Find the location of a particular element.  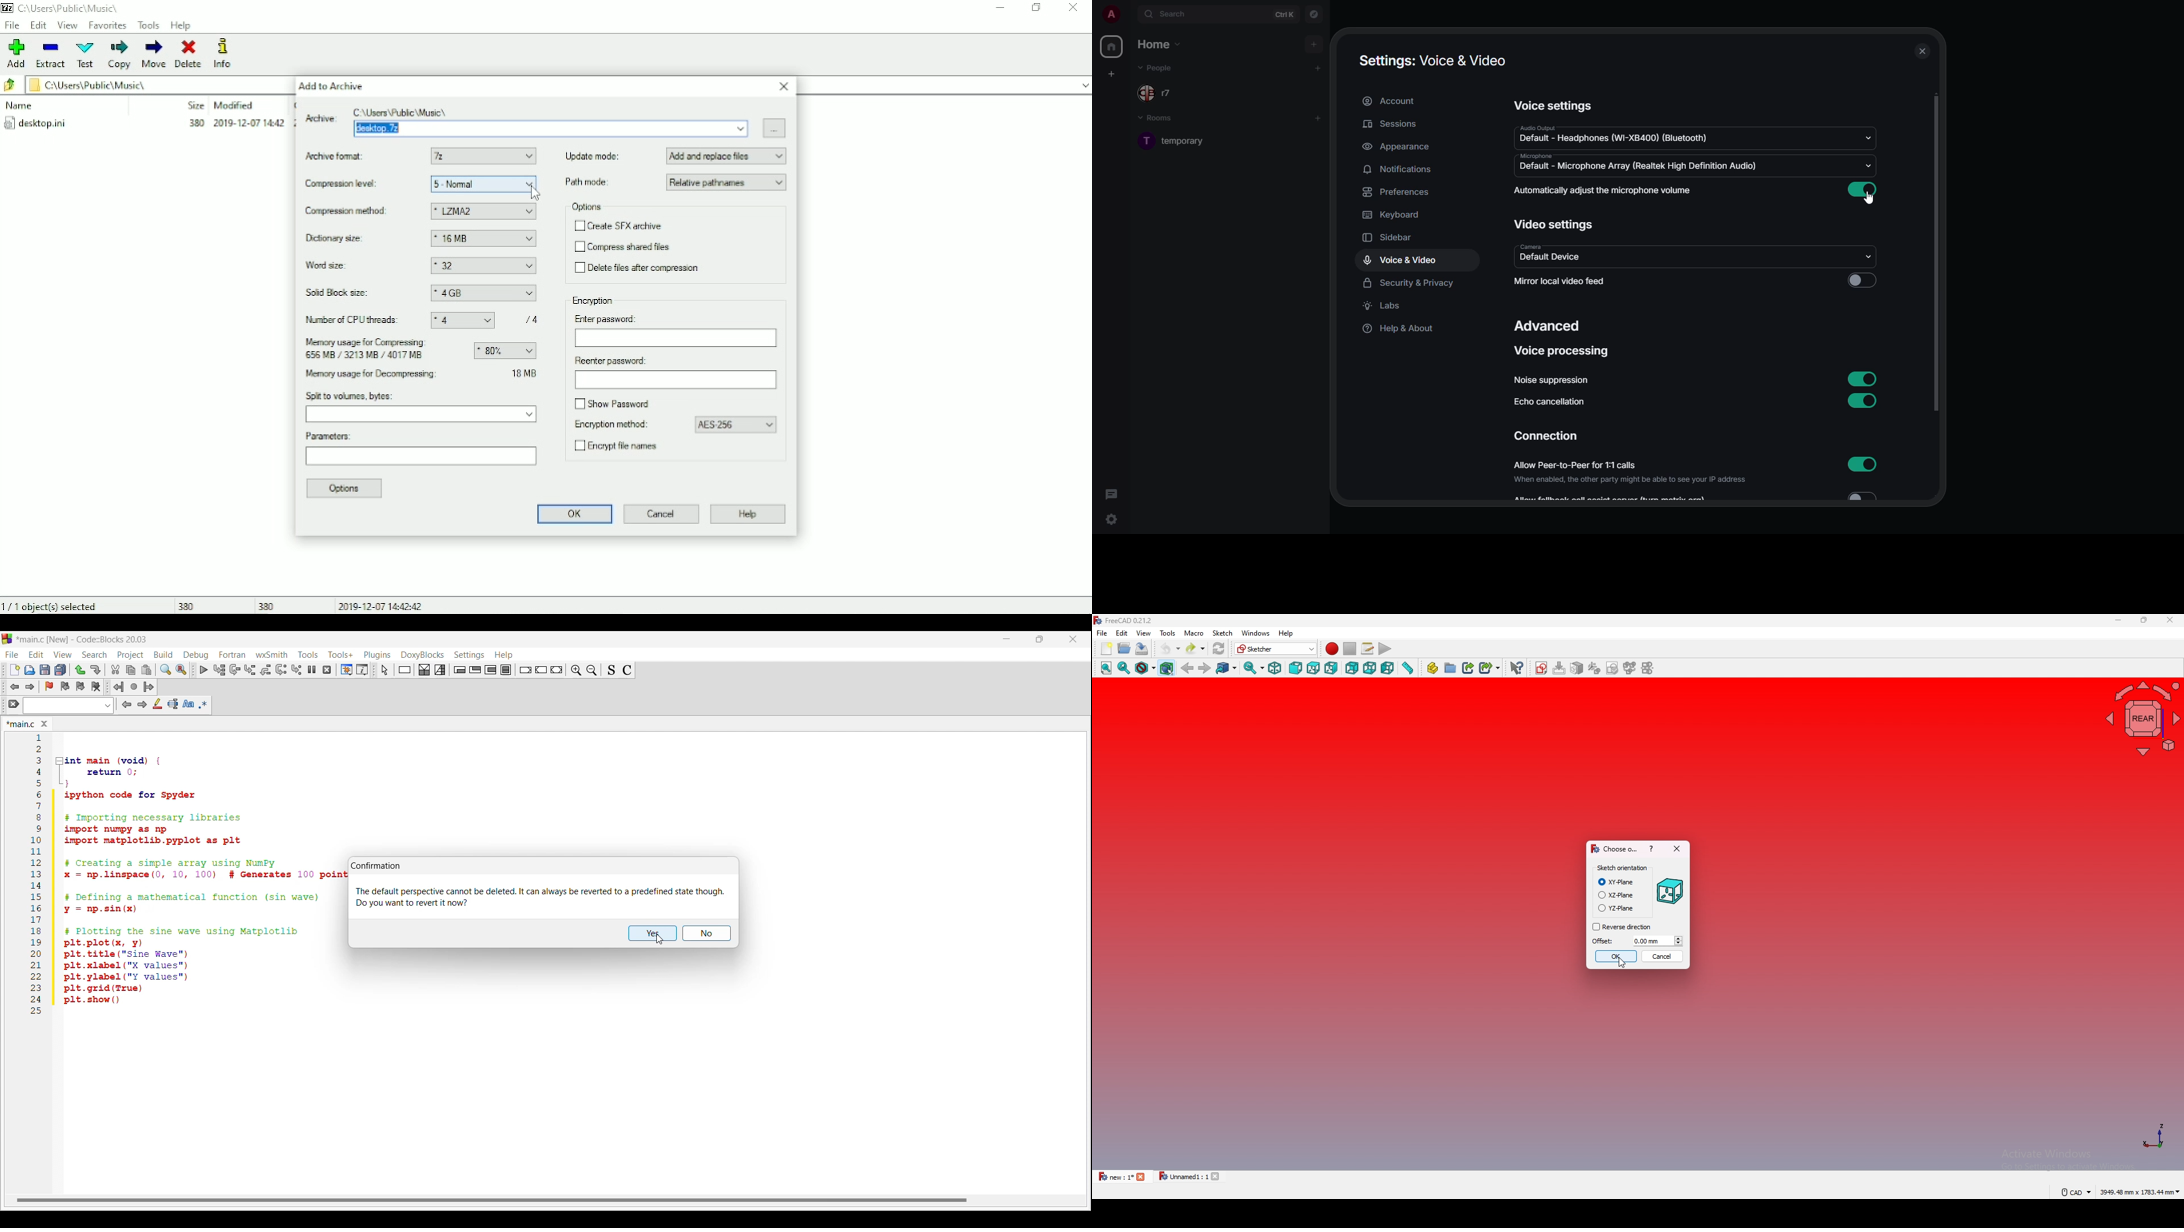

synced view is located at coordinates (1254, 667).